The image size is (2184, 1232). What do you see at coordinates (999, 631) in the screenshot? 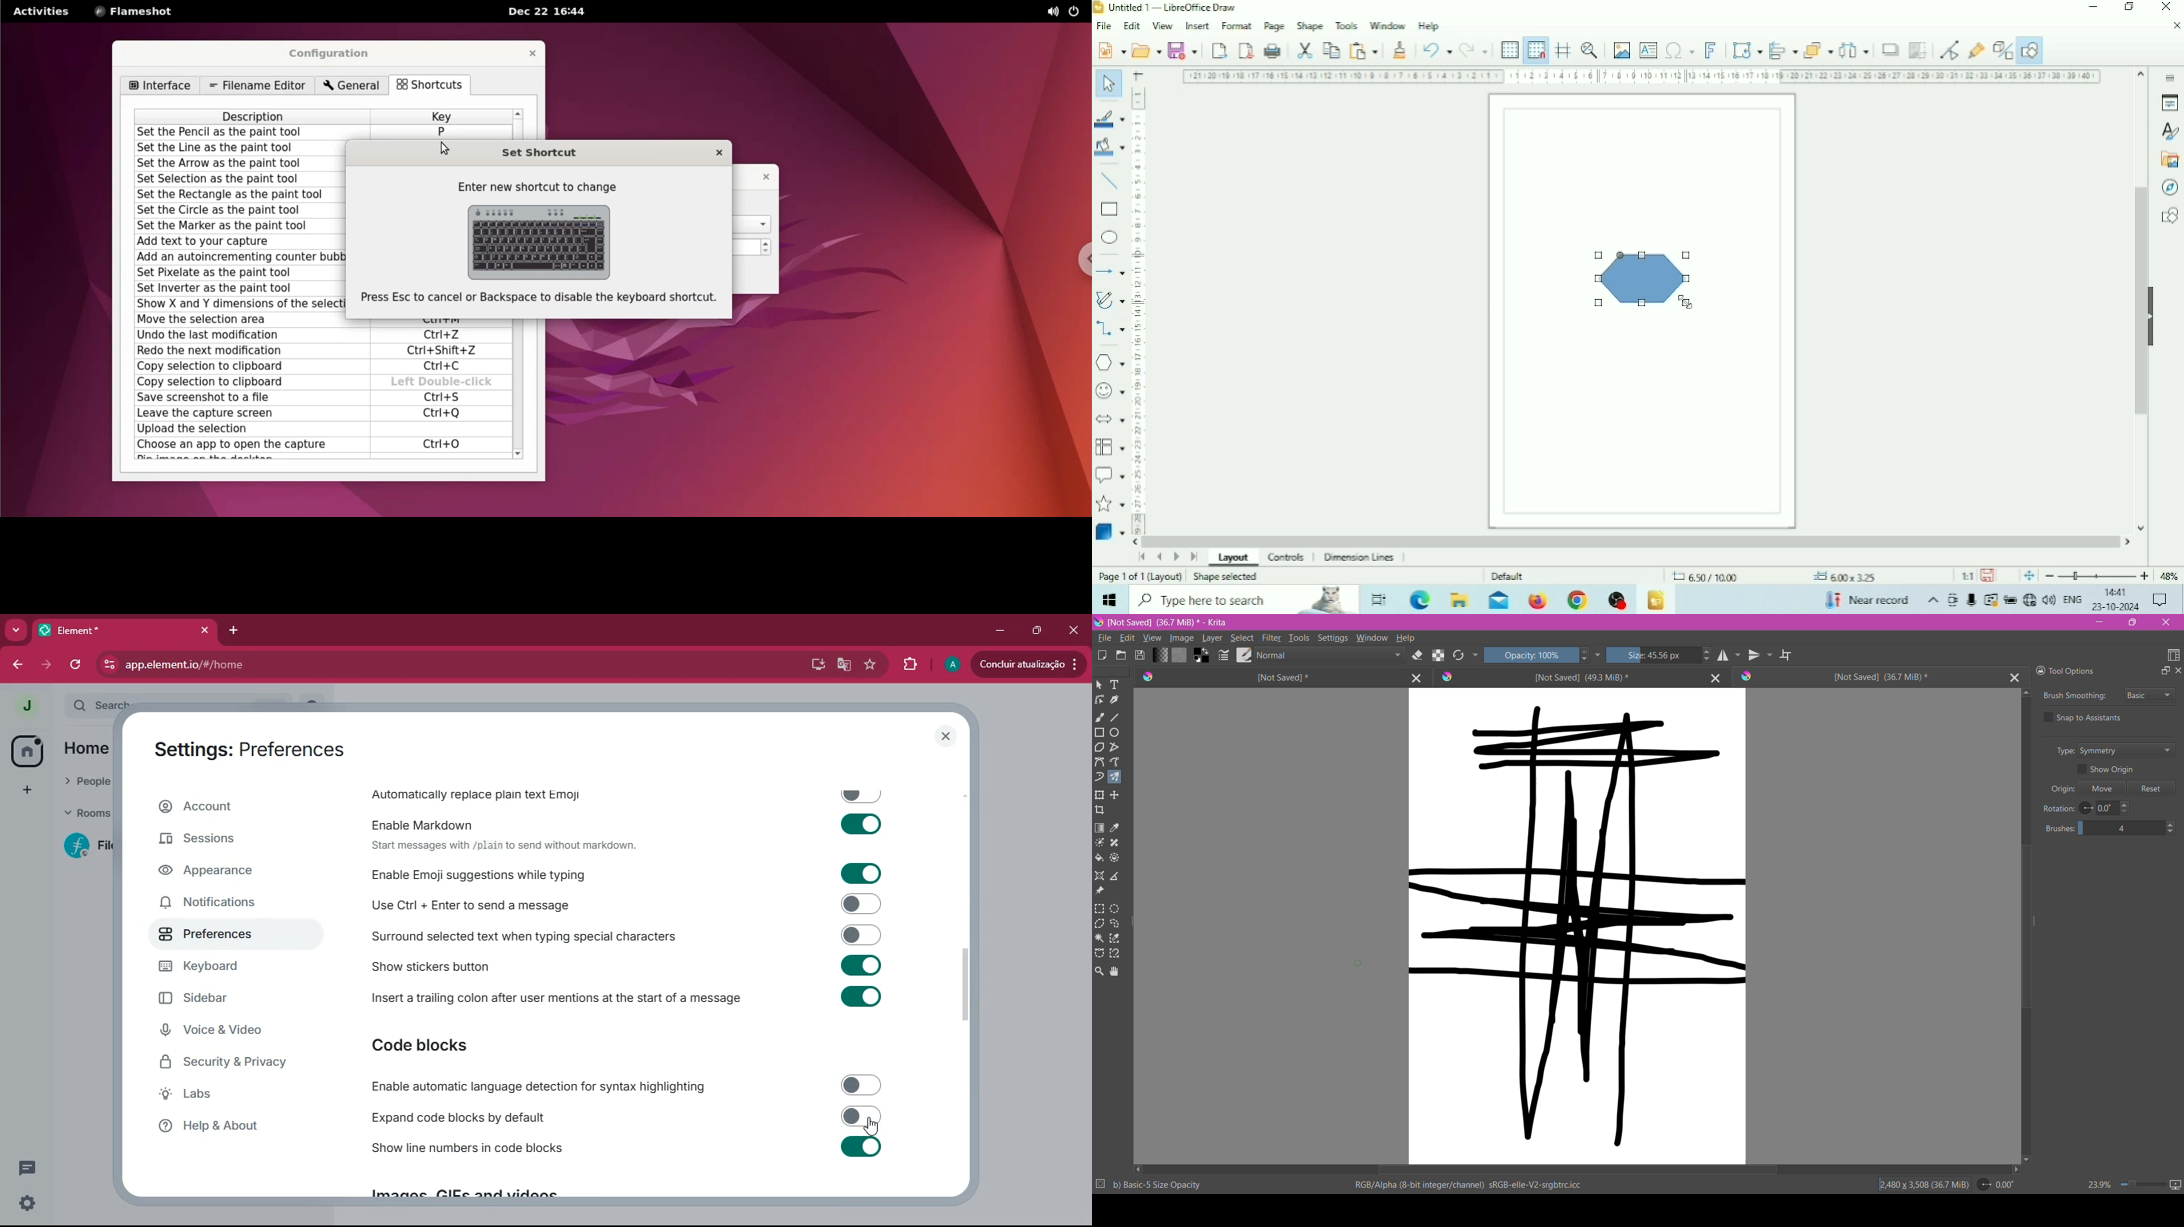
I see `minimize` at bounding box center [999, 631].